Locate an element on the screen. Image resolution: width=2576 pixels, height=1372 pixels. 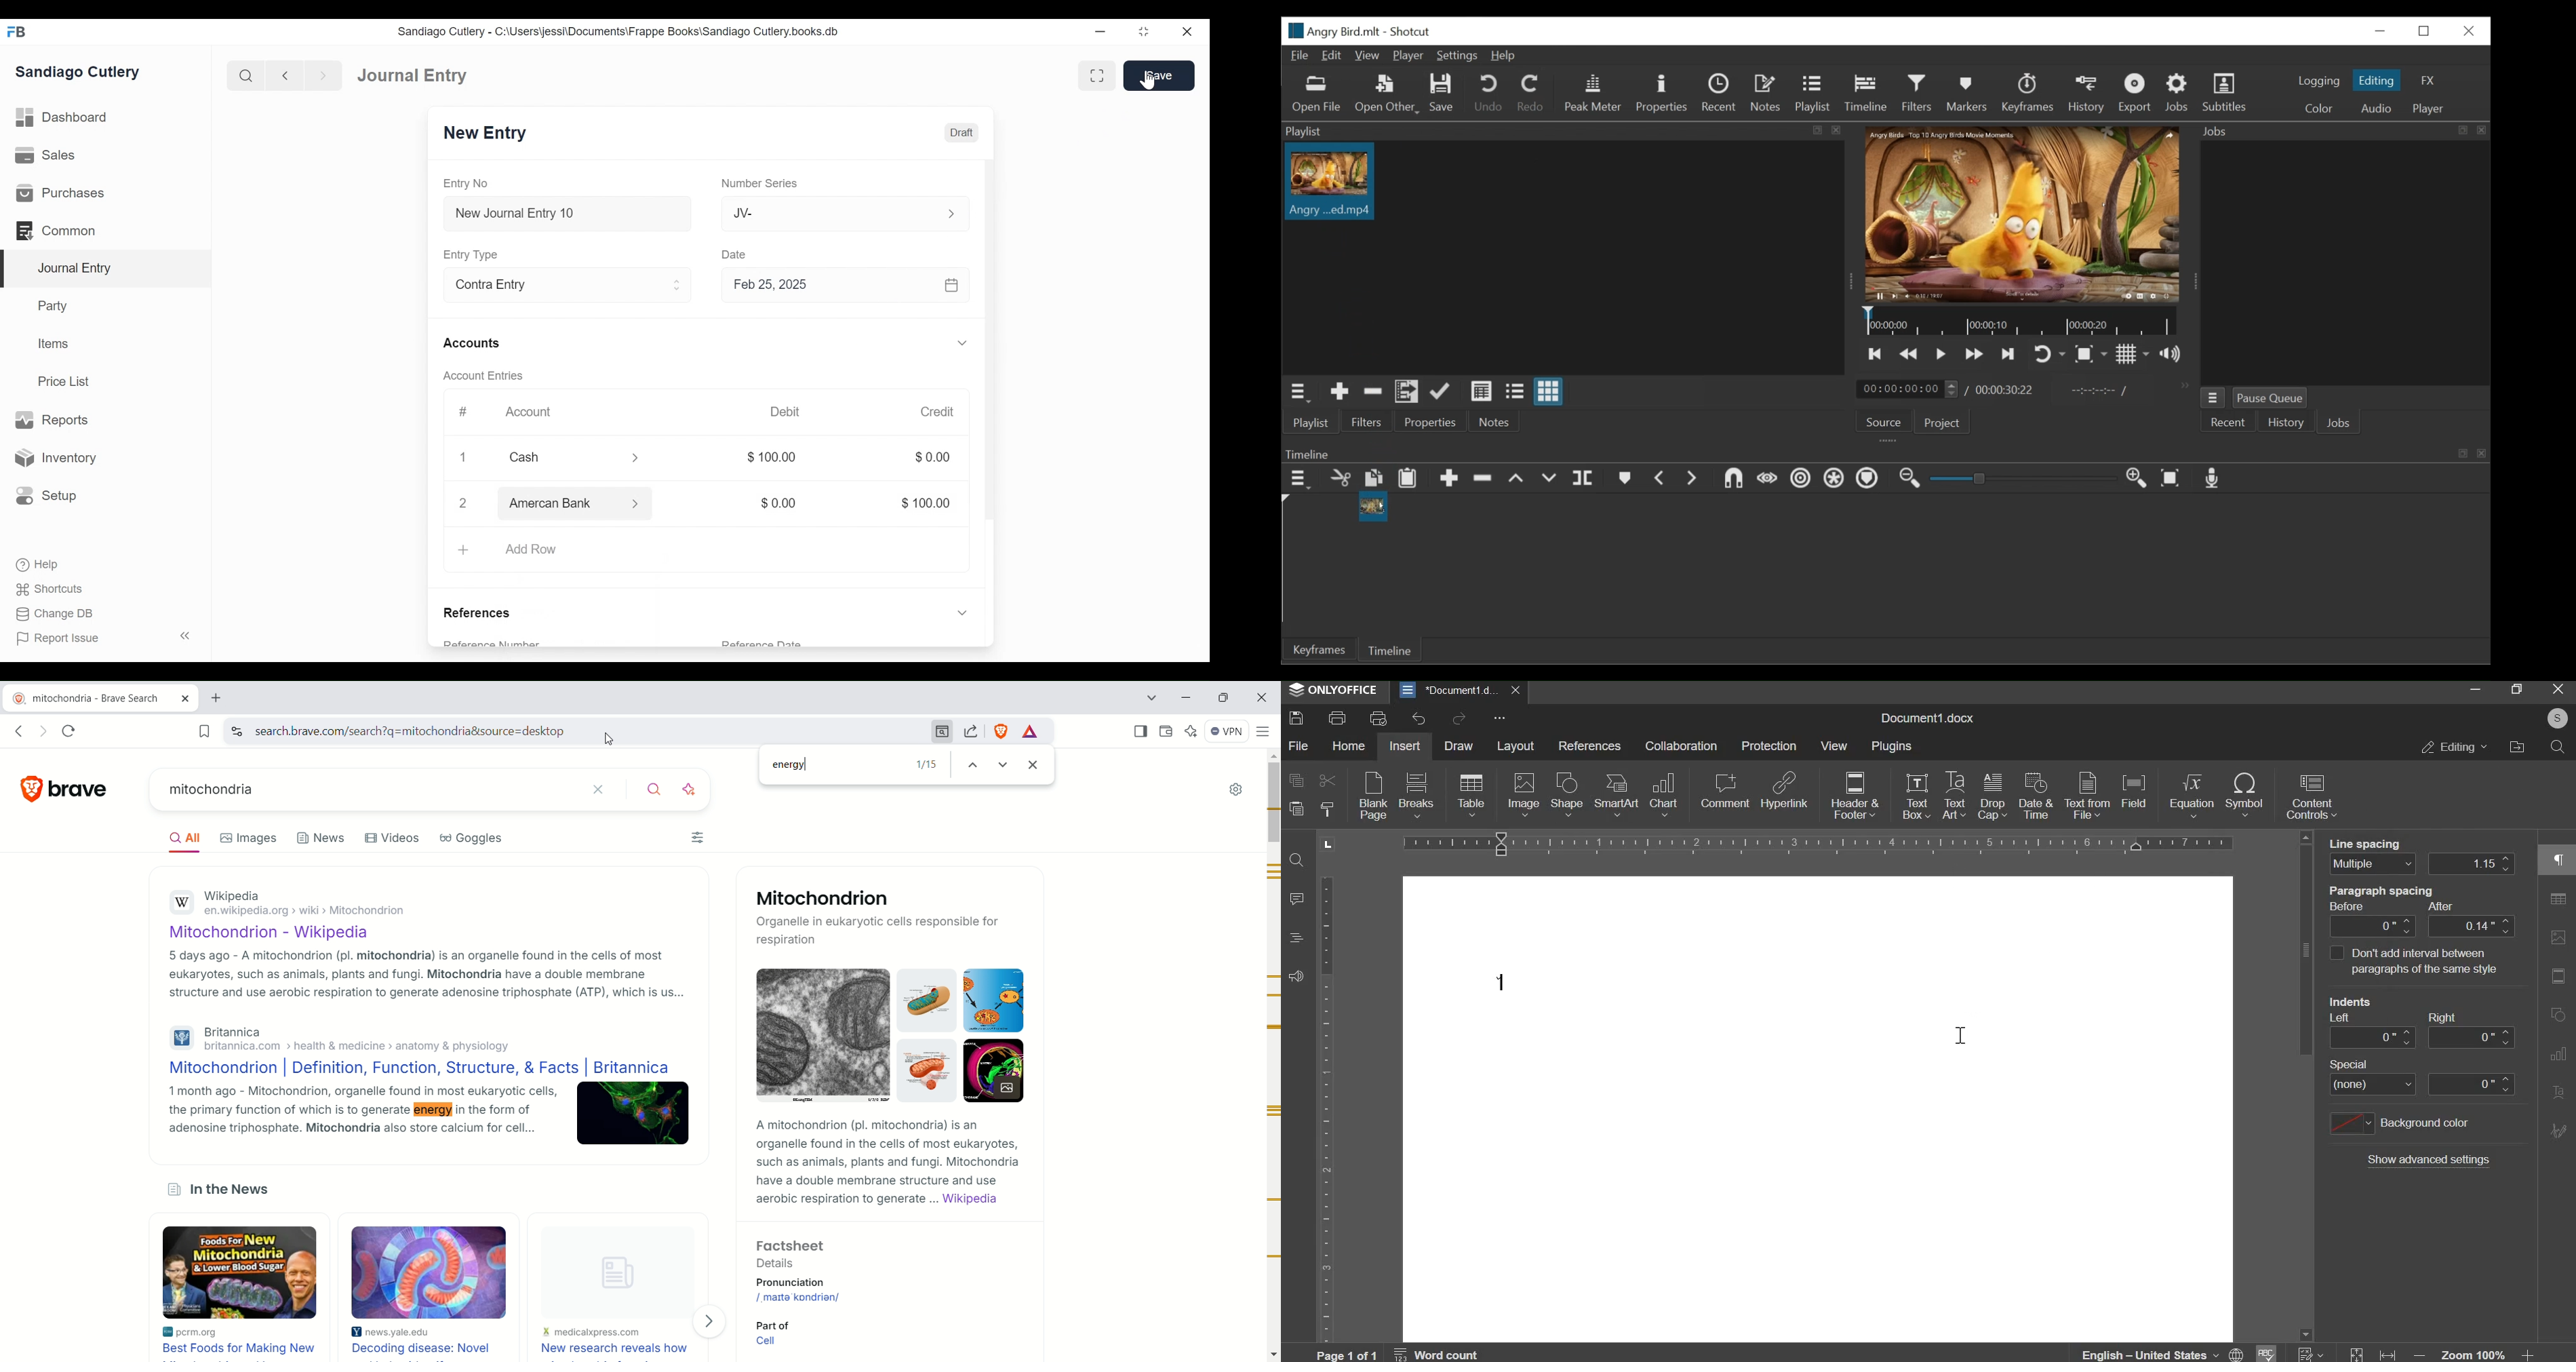
document is located at coordinates (1818, 1110).